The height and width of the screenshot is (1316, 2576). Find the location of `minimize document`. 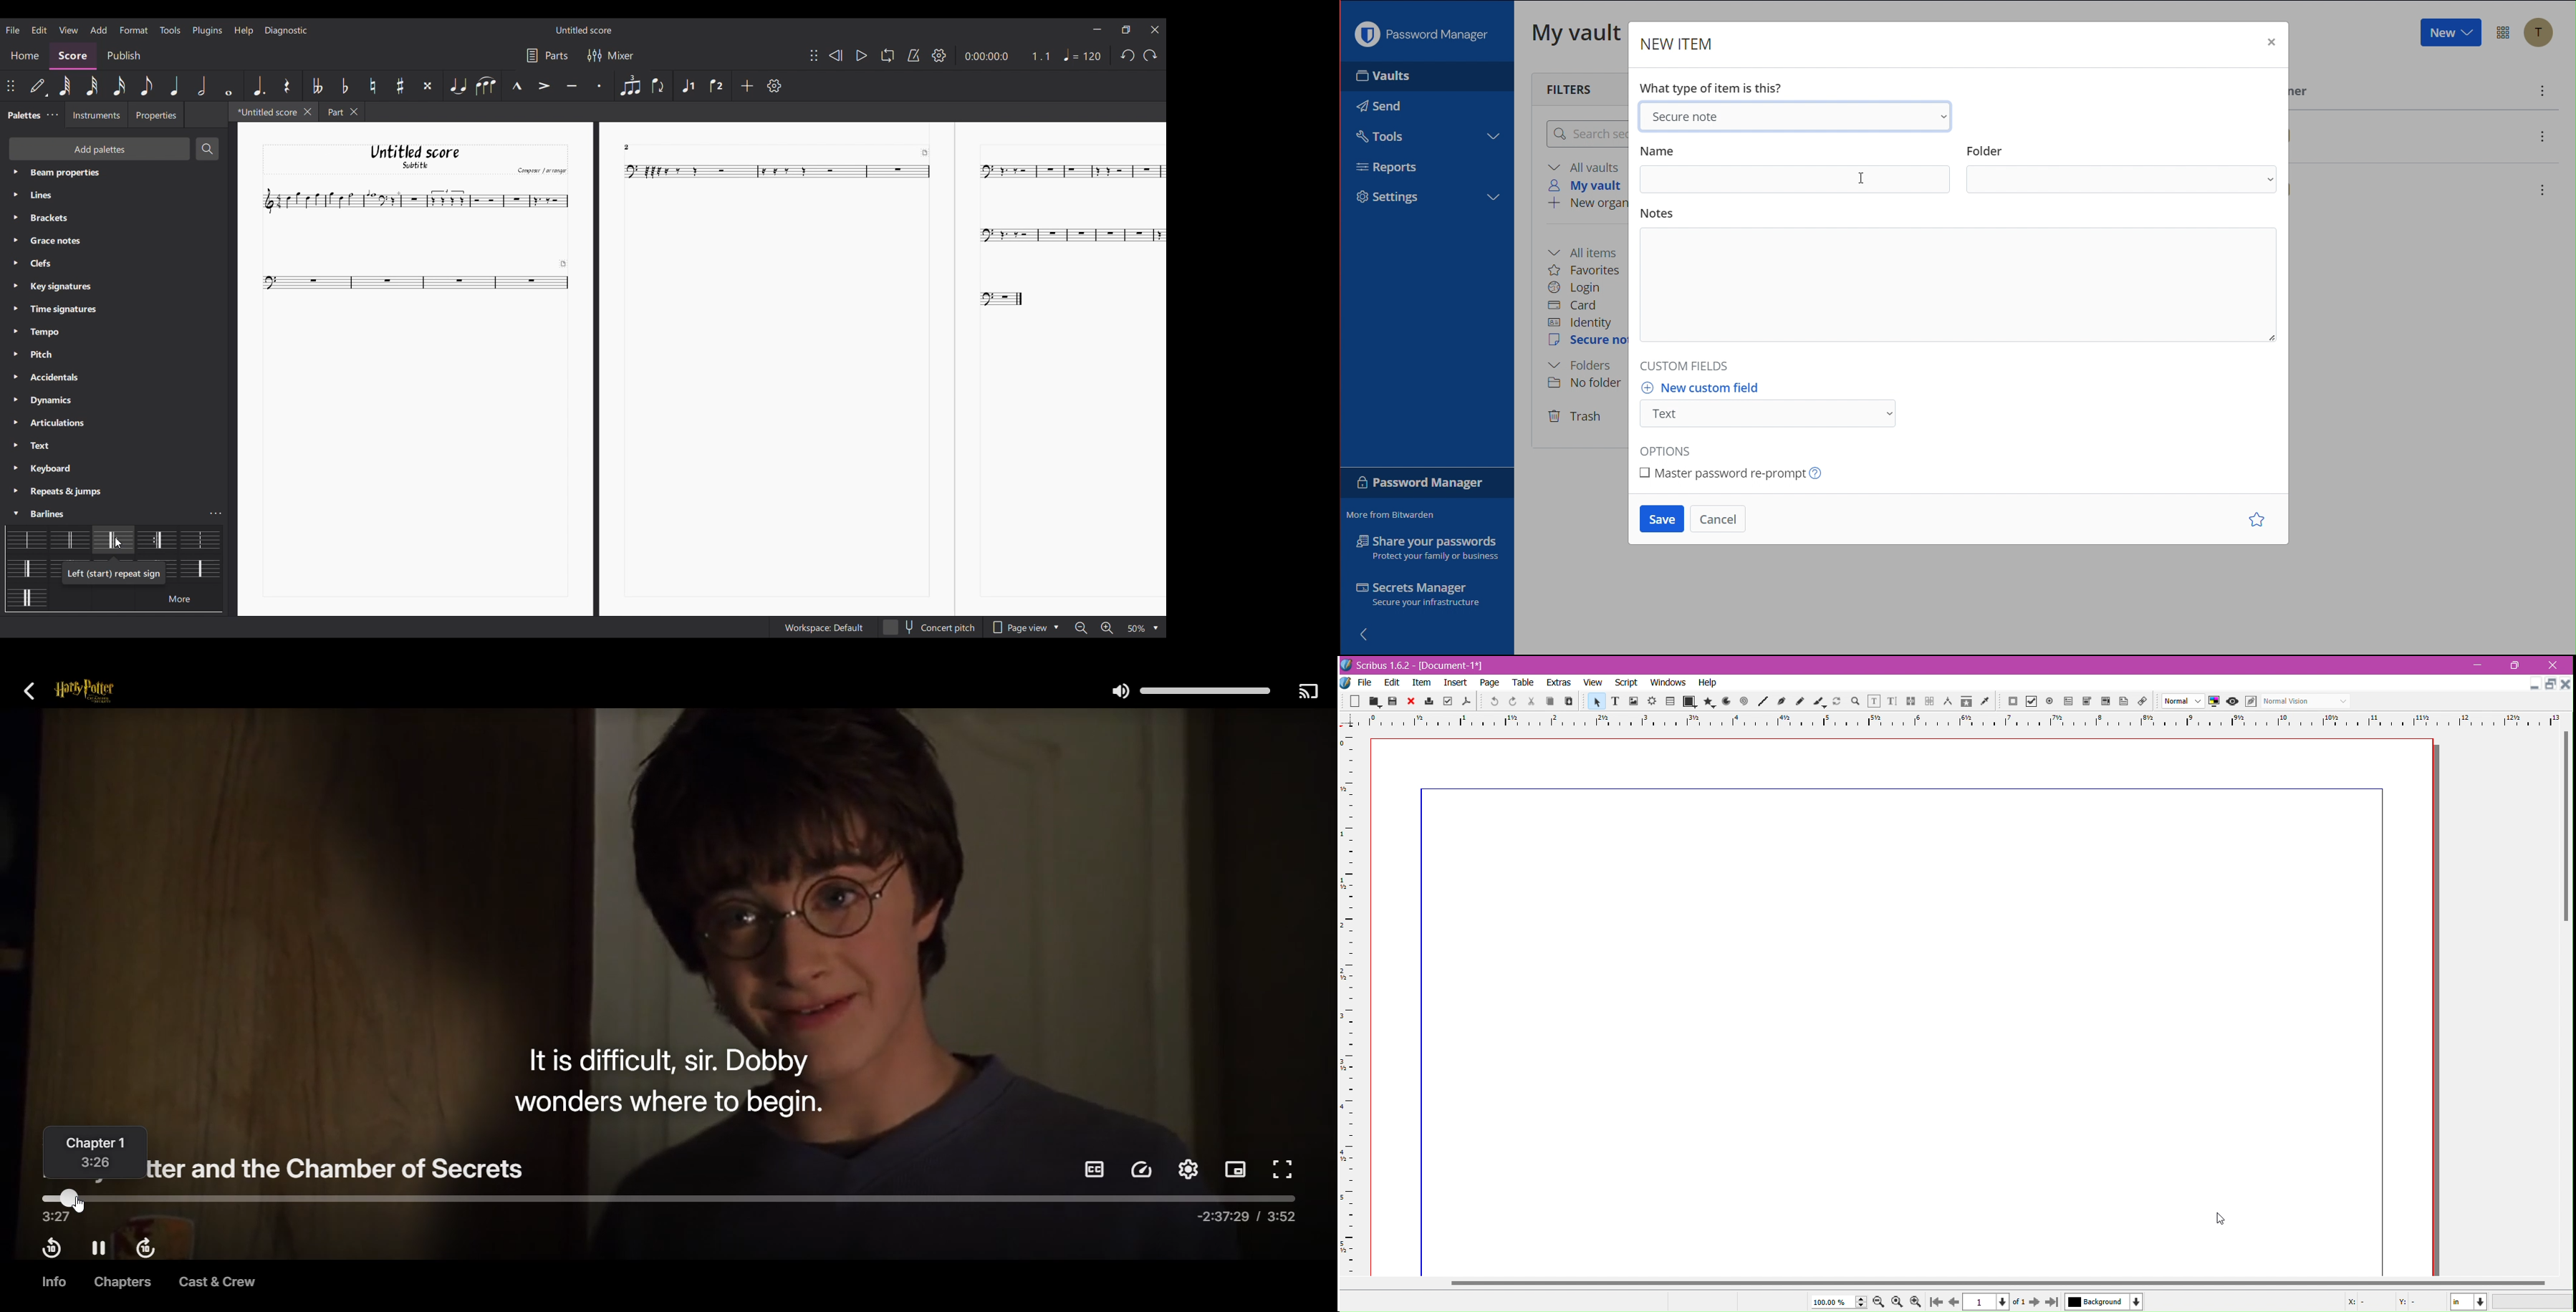

minimize document is located at coordinates (2531, 686).